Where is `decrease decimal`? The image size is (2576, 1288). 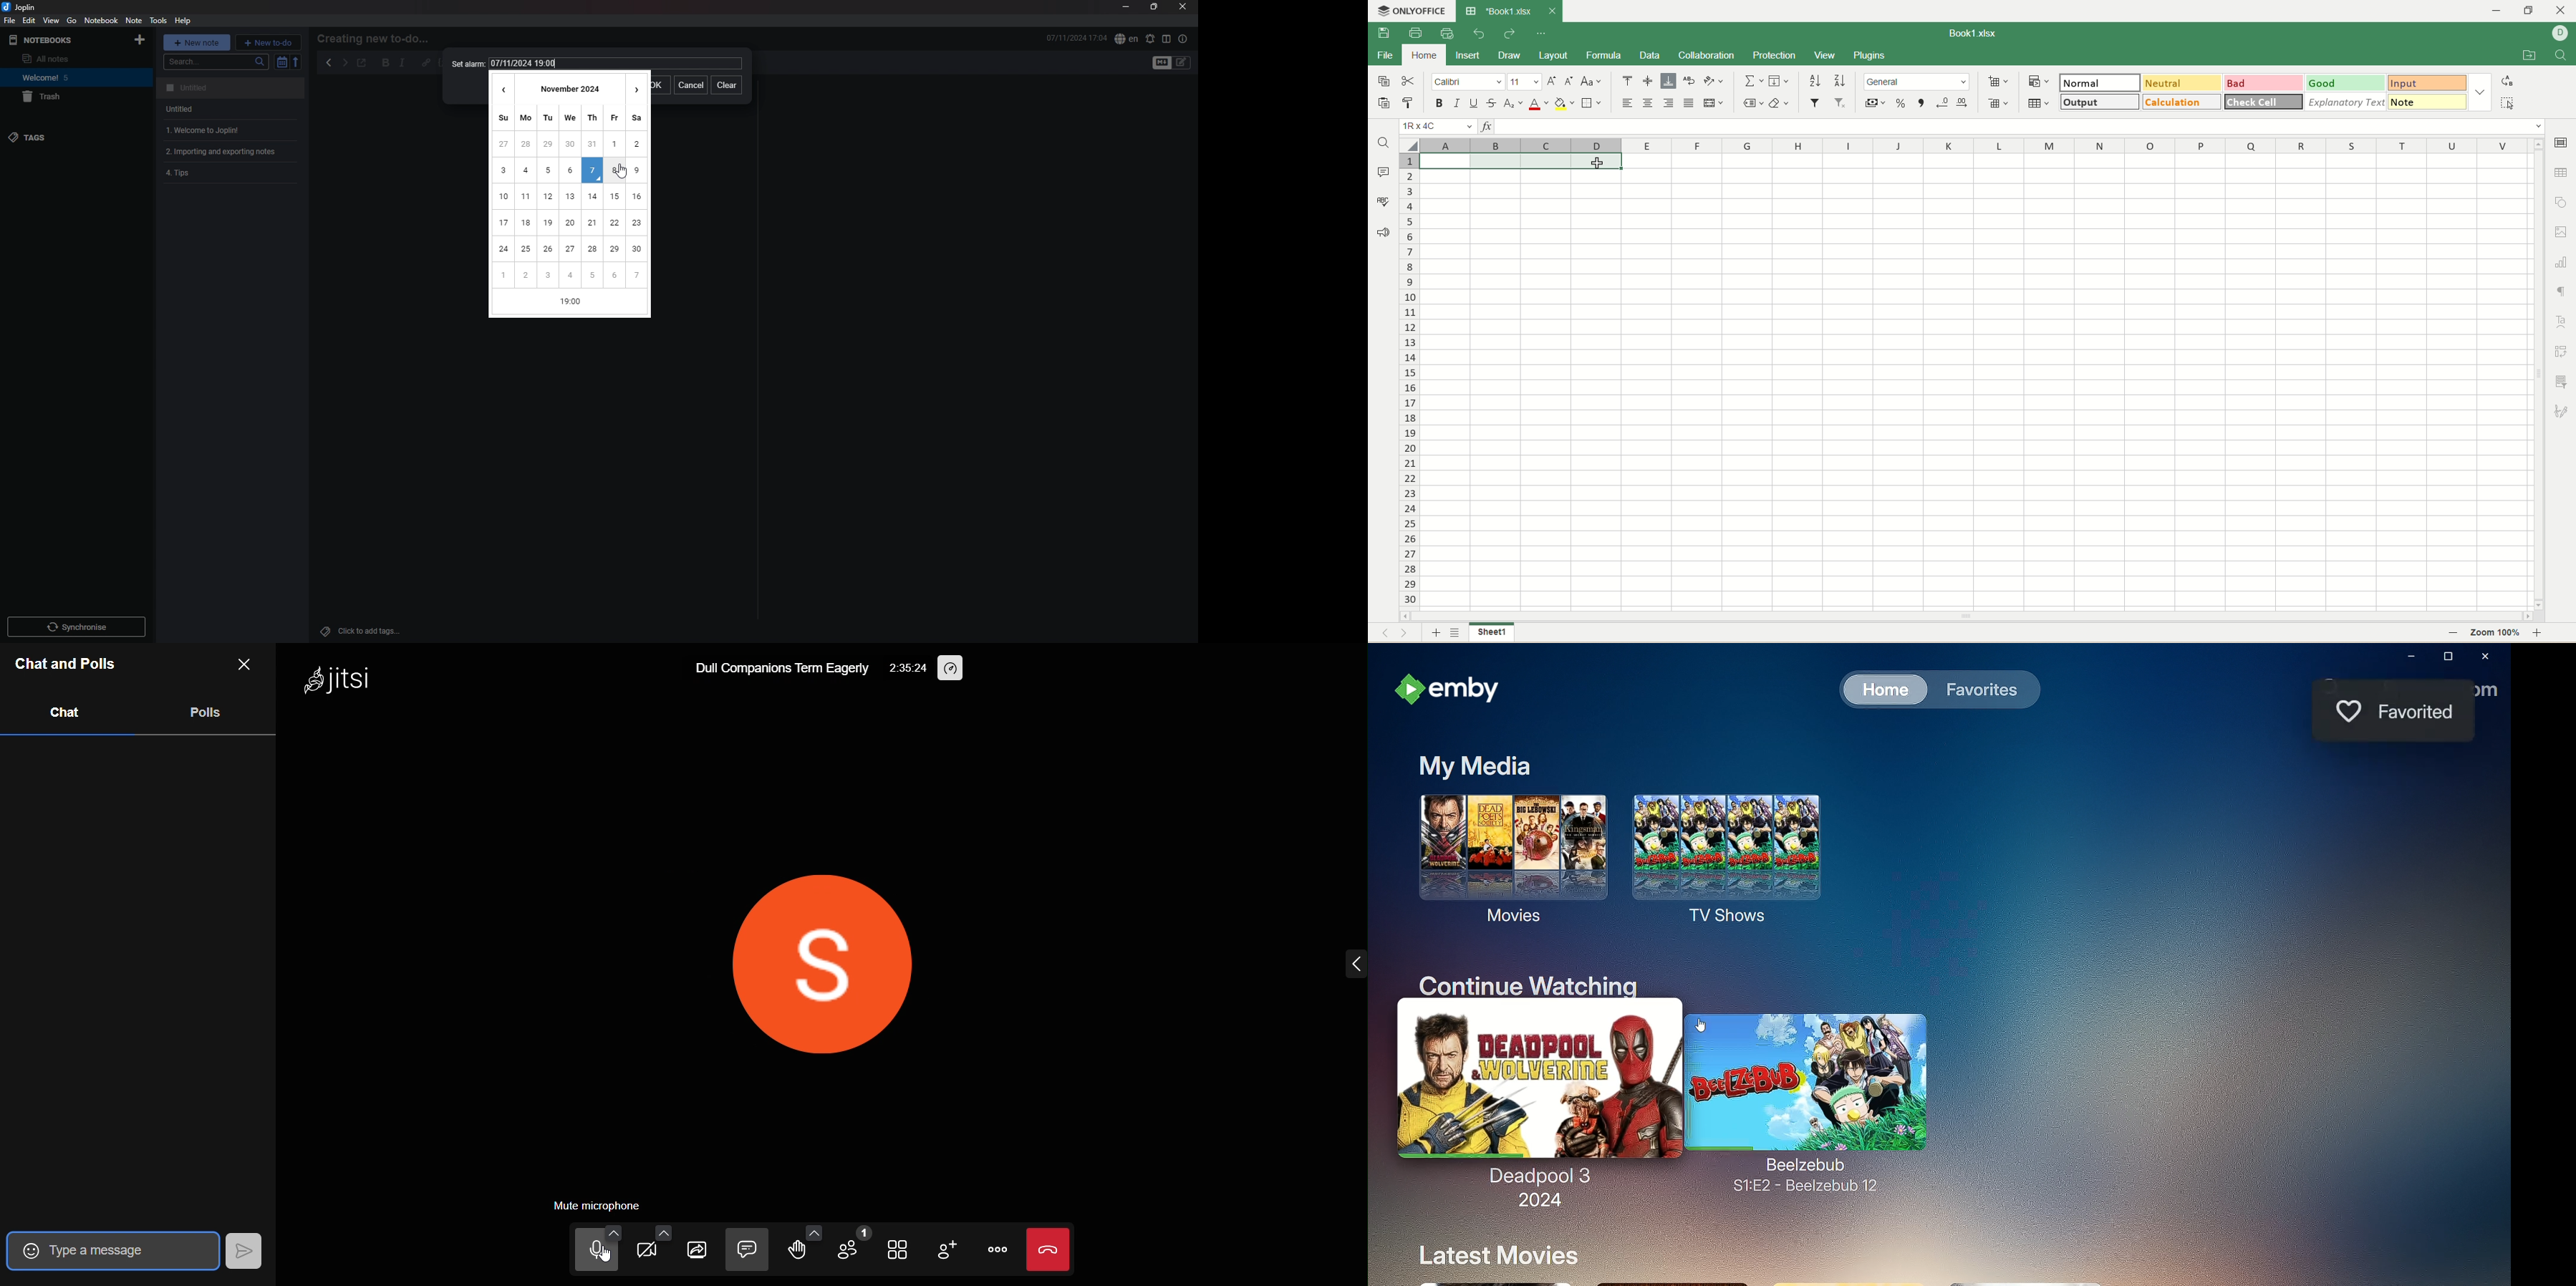
decrease decimal is located at coordinates (1940, 102).